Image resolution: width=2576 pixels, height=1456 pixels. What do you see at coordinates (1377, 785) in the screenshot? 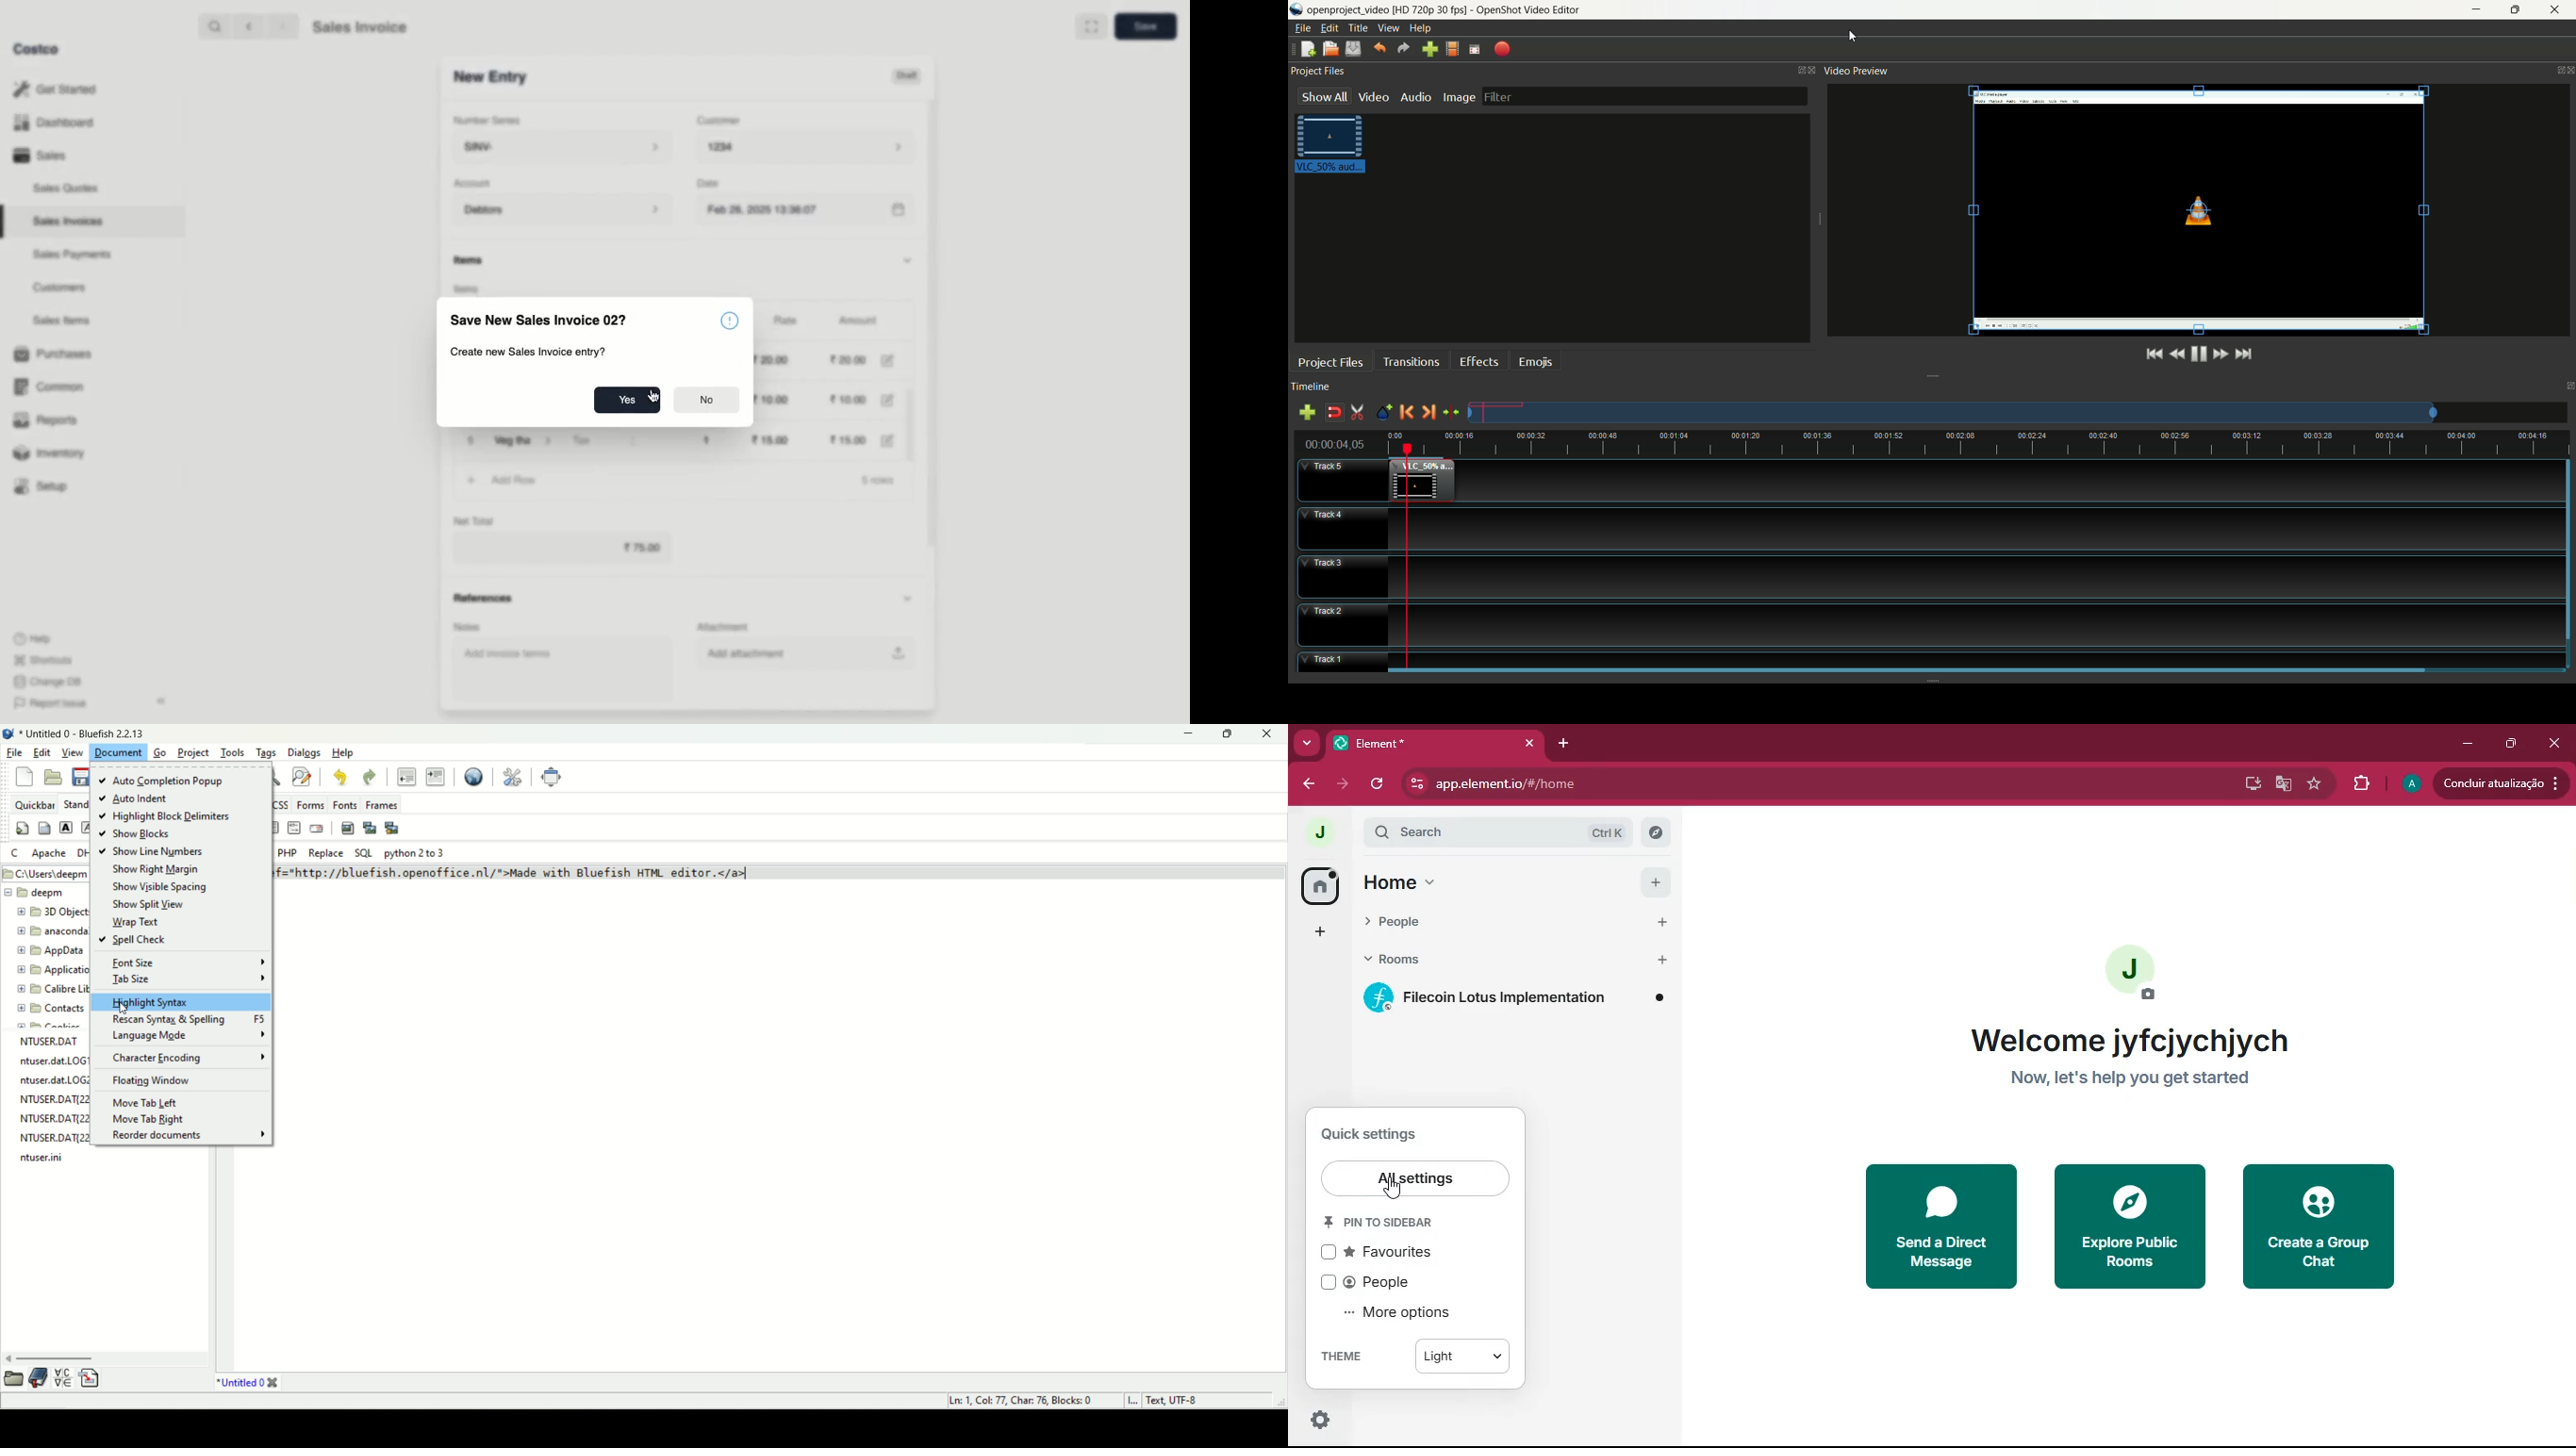
I see `refresh` at bounding box center [1377, 785].